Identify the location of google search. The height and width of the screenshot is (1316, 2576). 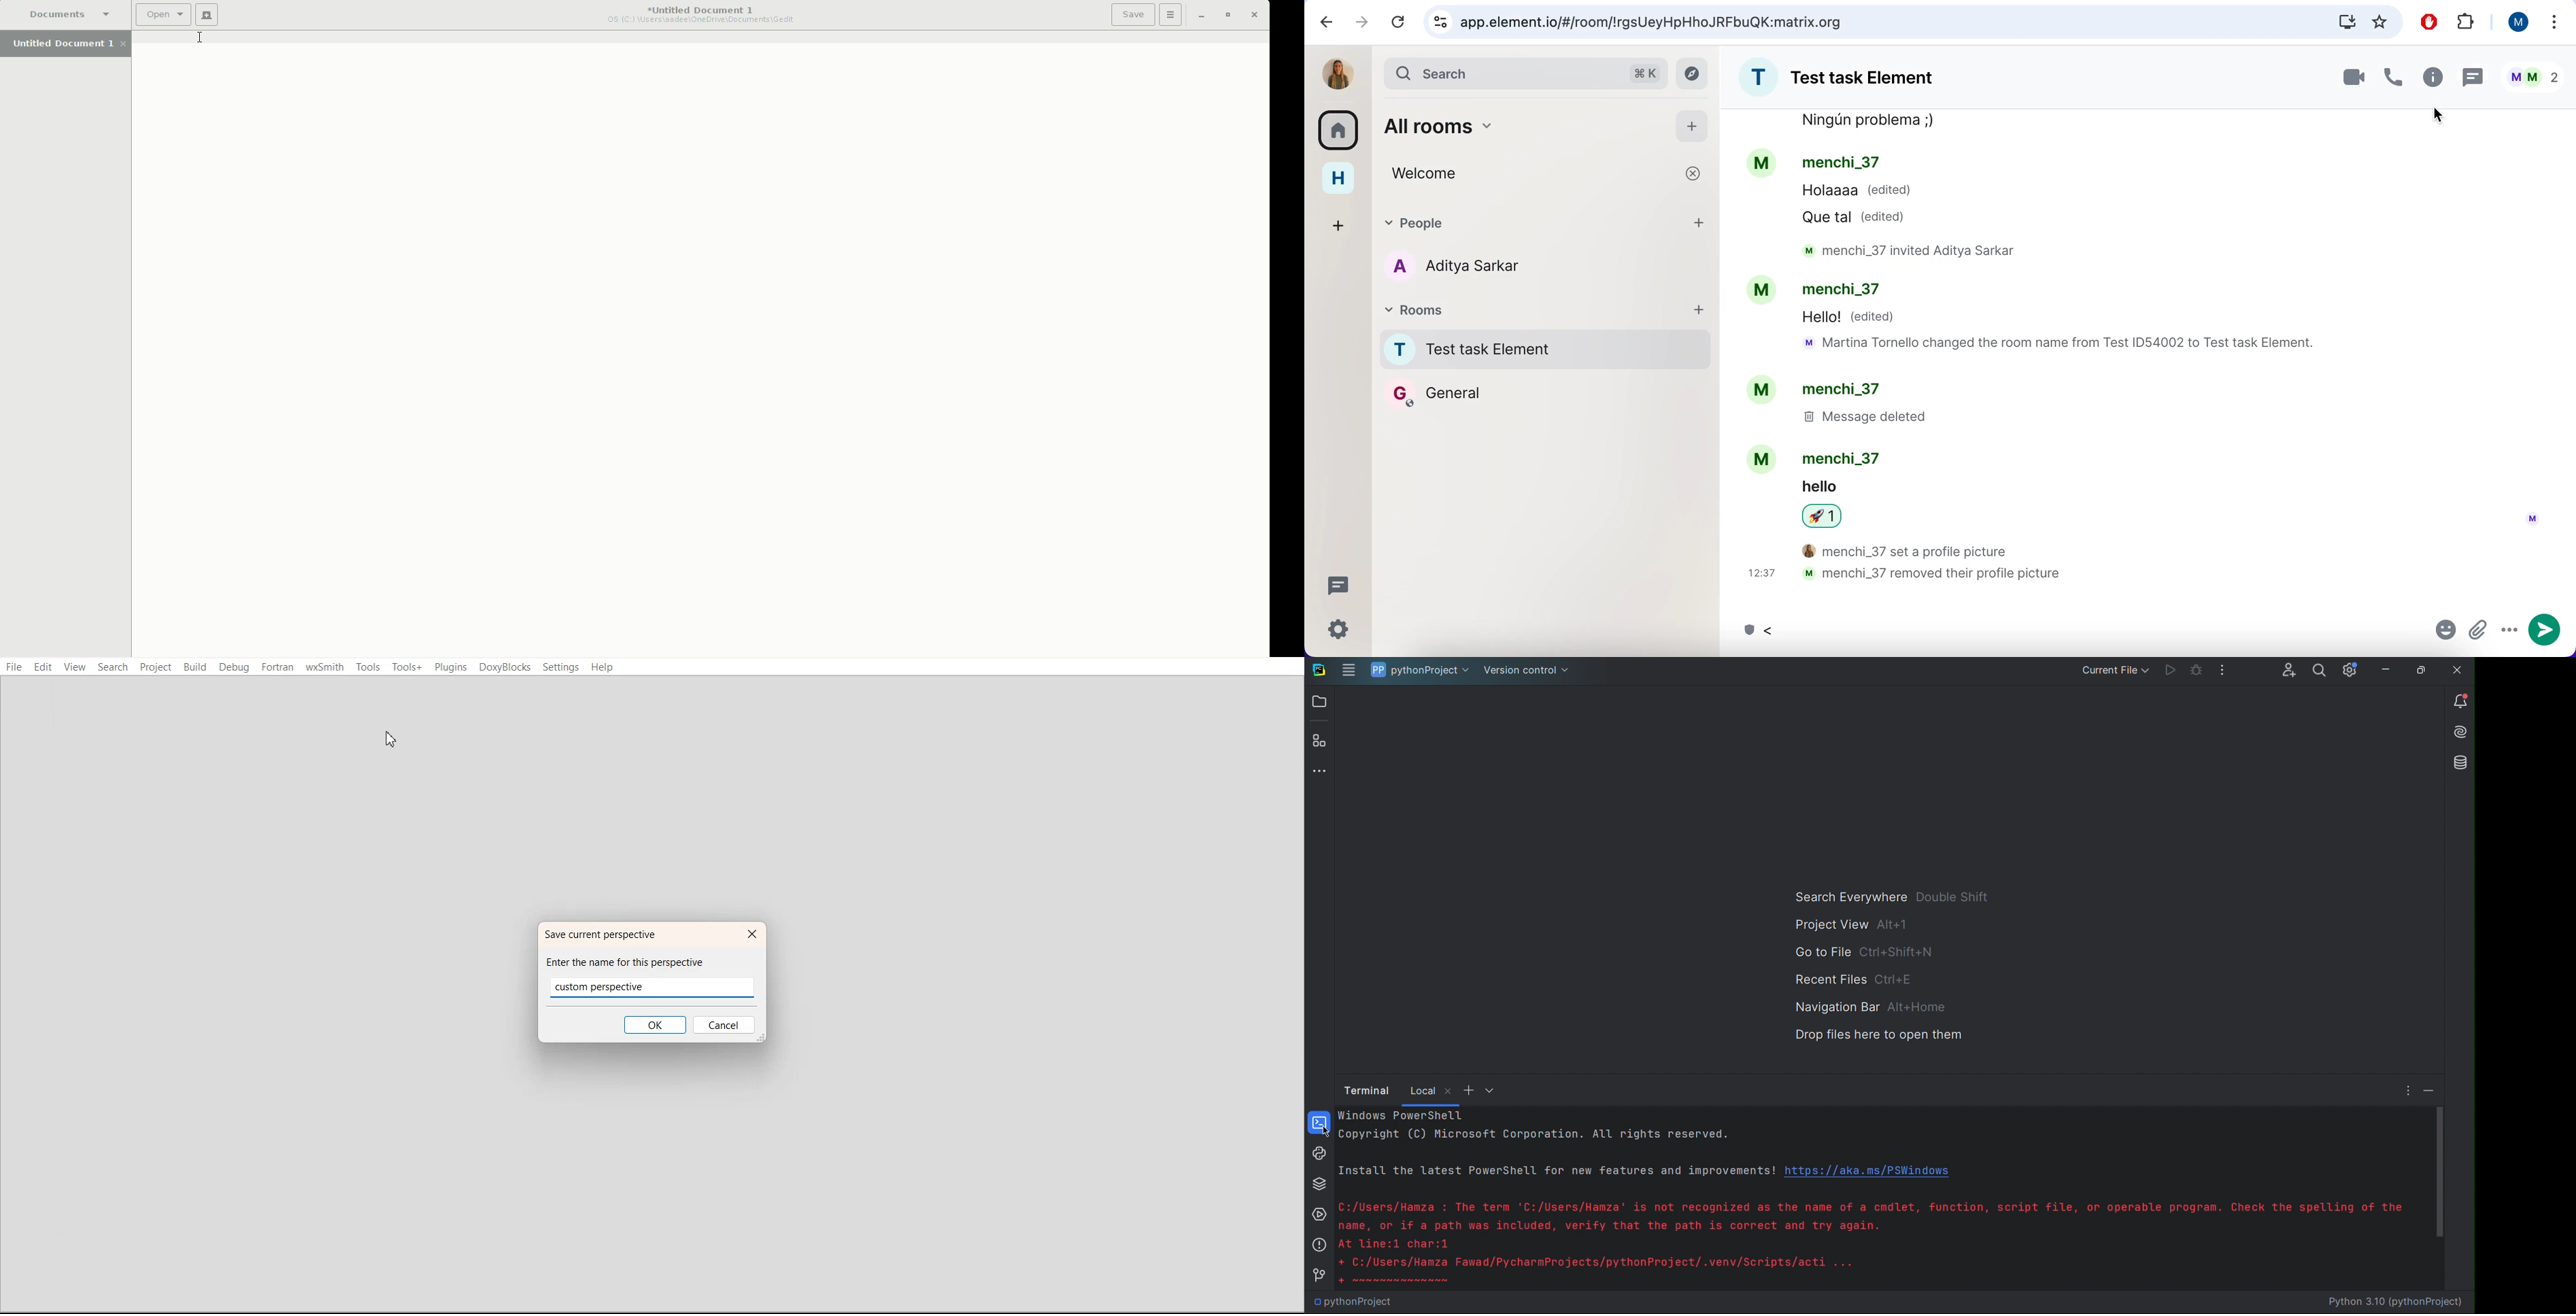
(1525, 75).